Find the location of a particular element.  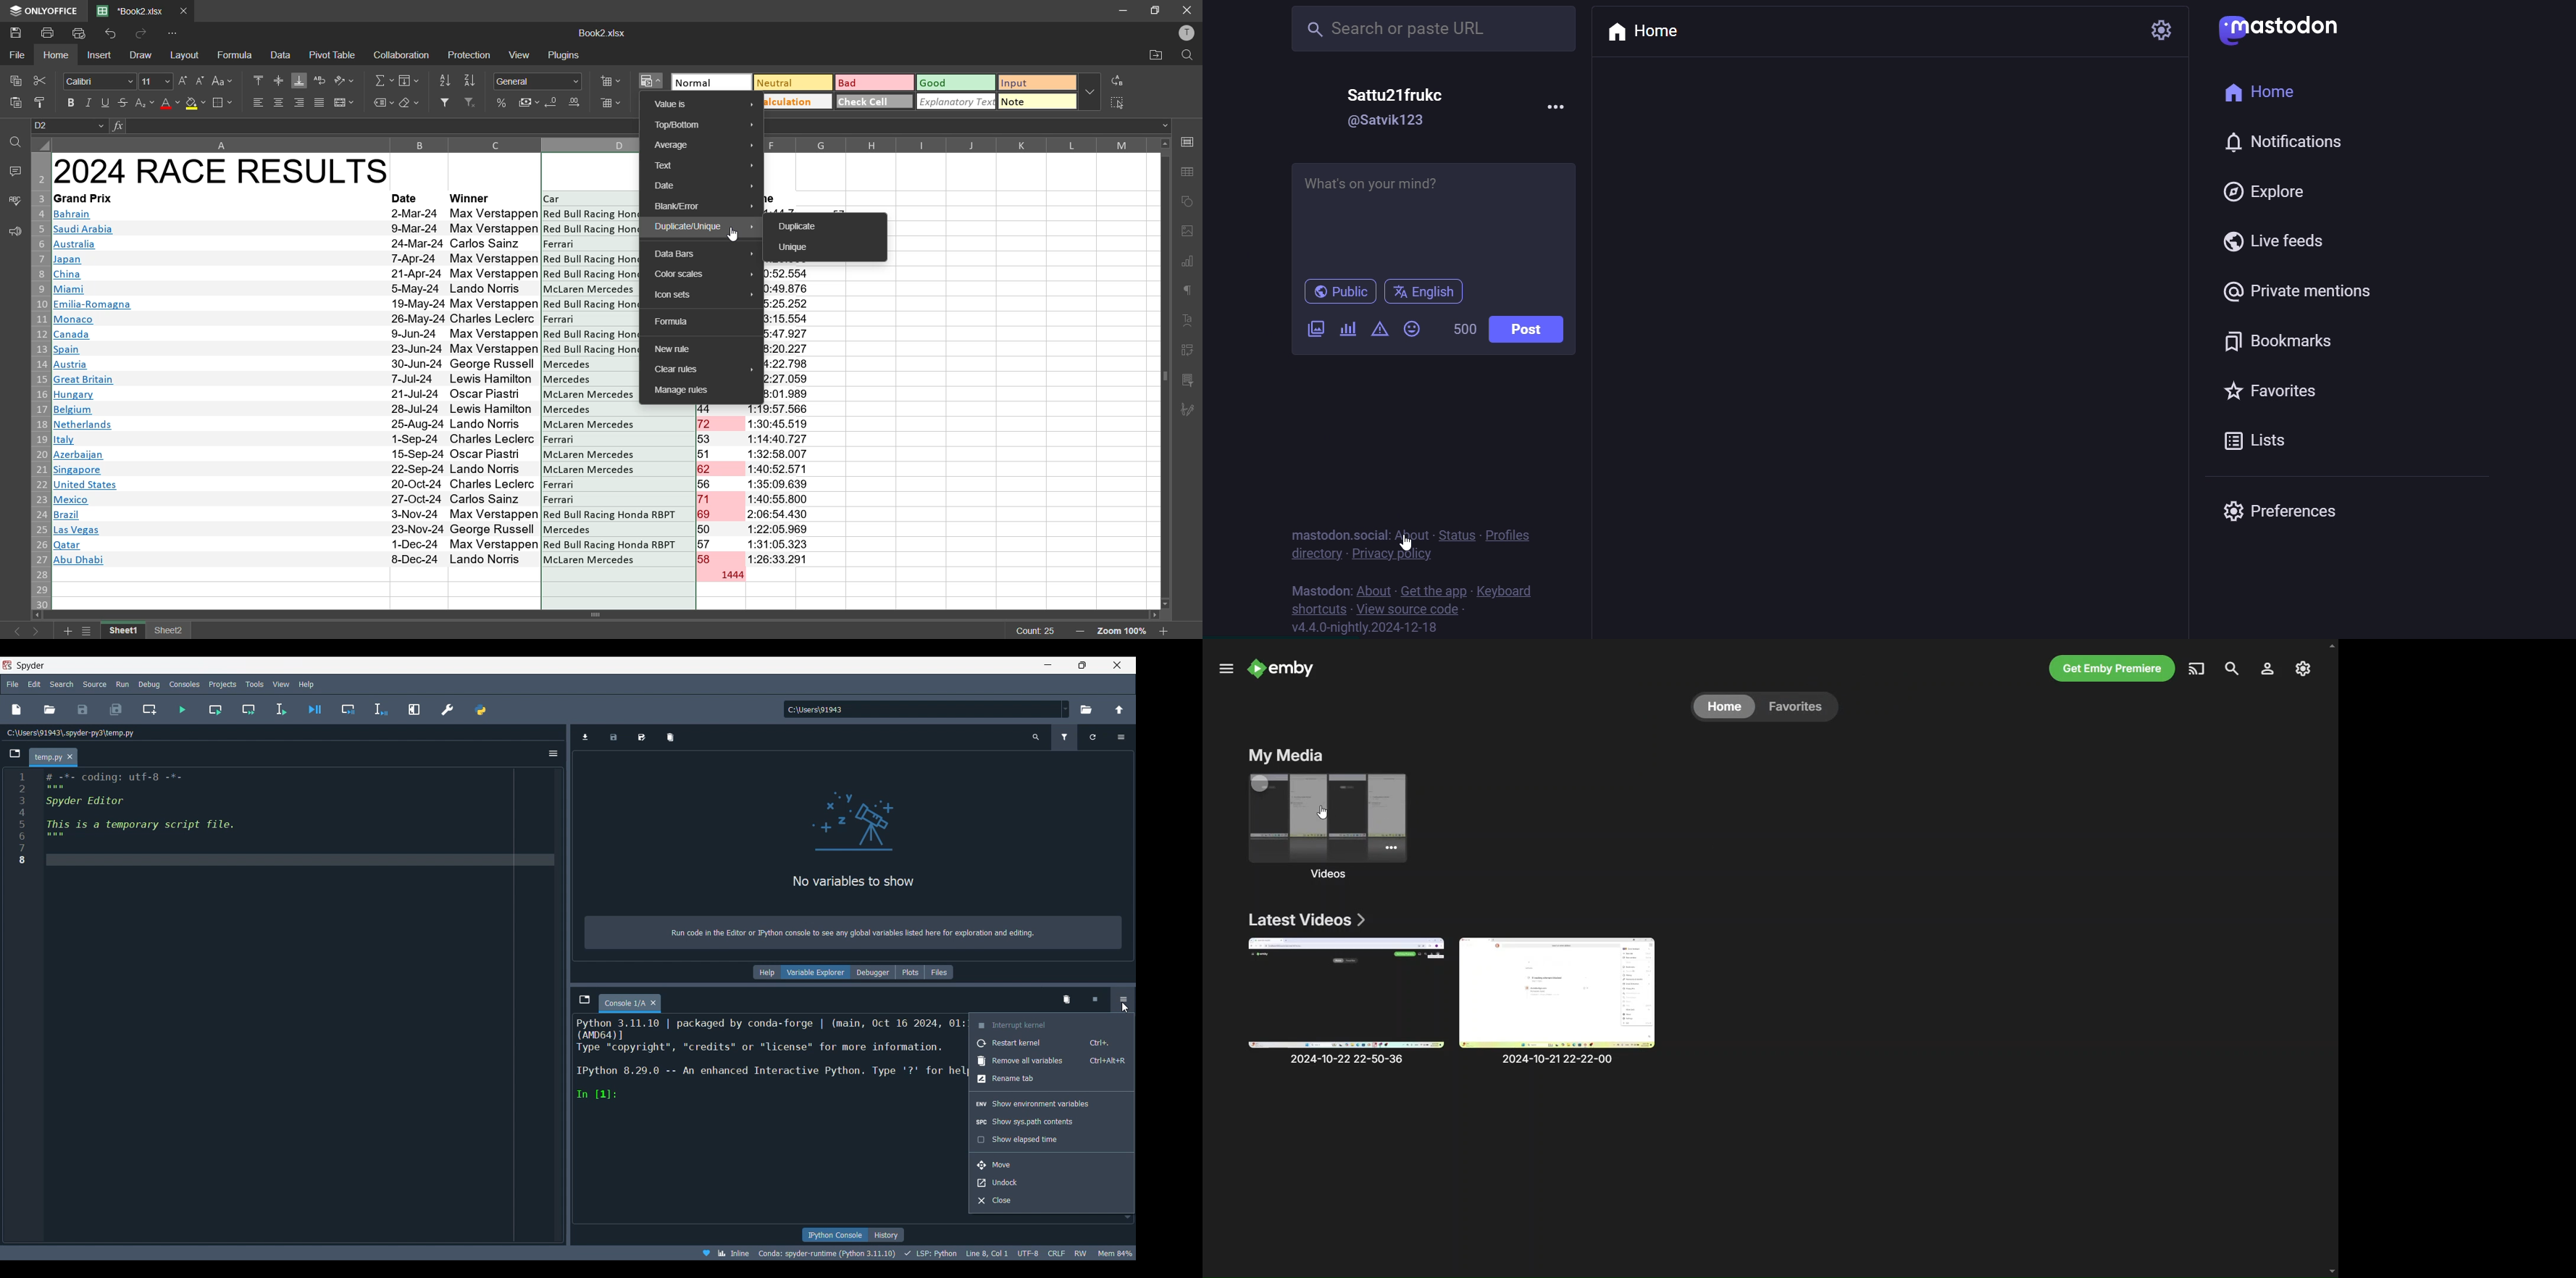

History is located at coordinates (886, 1235).